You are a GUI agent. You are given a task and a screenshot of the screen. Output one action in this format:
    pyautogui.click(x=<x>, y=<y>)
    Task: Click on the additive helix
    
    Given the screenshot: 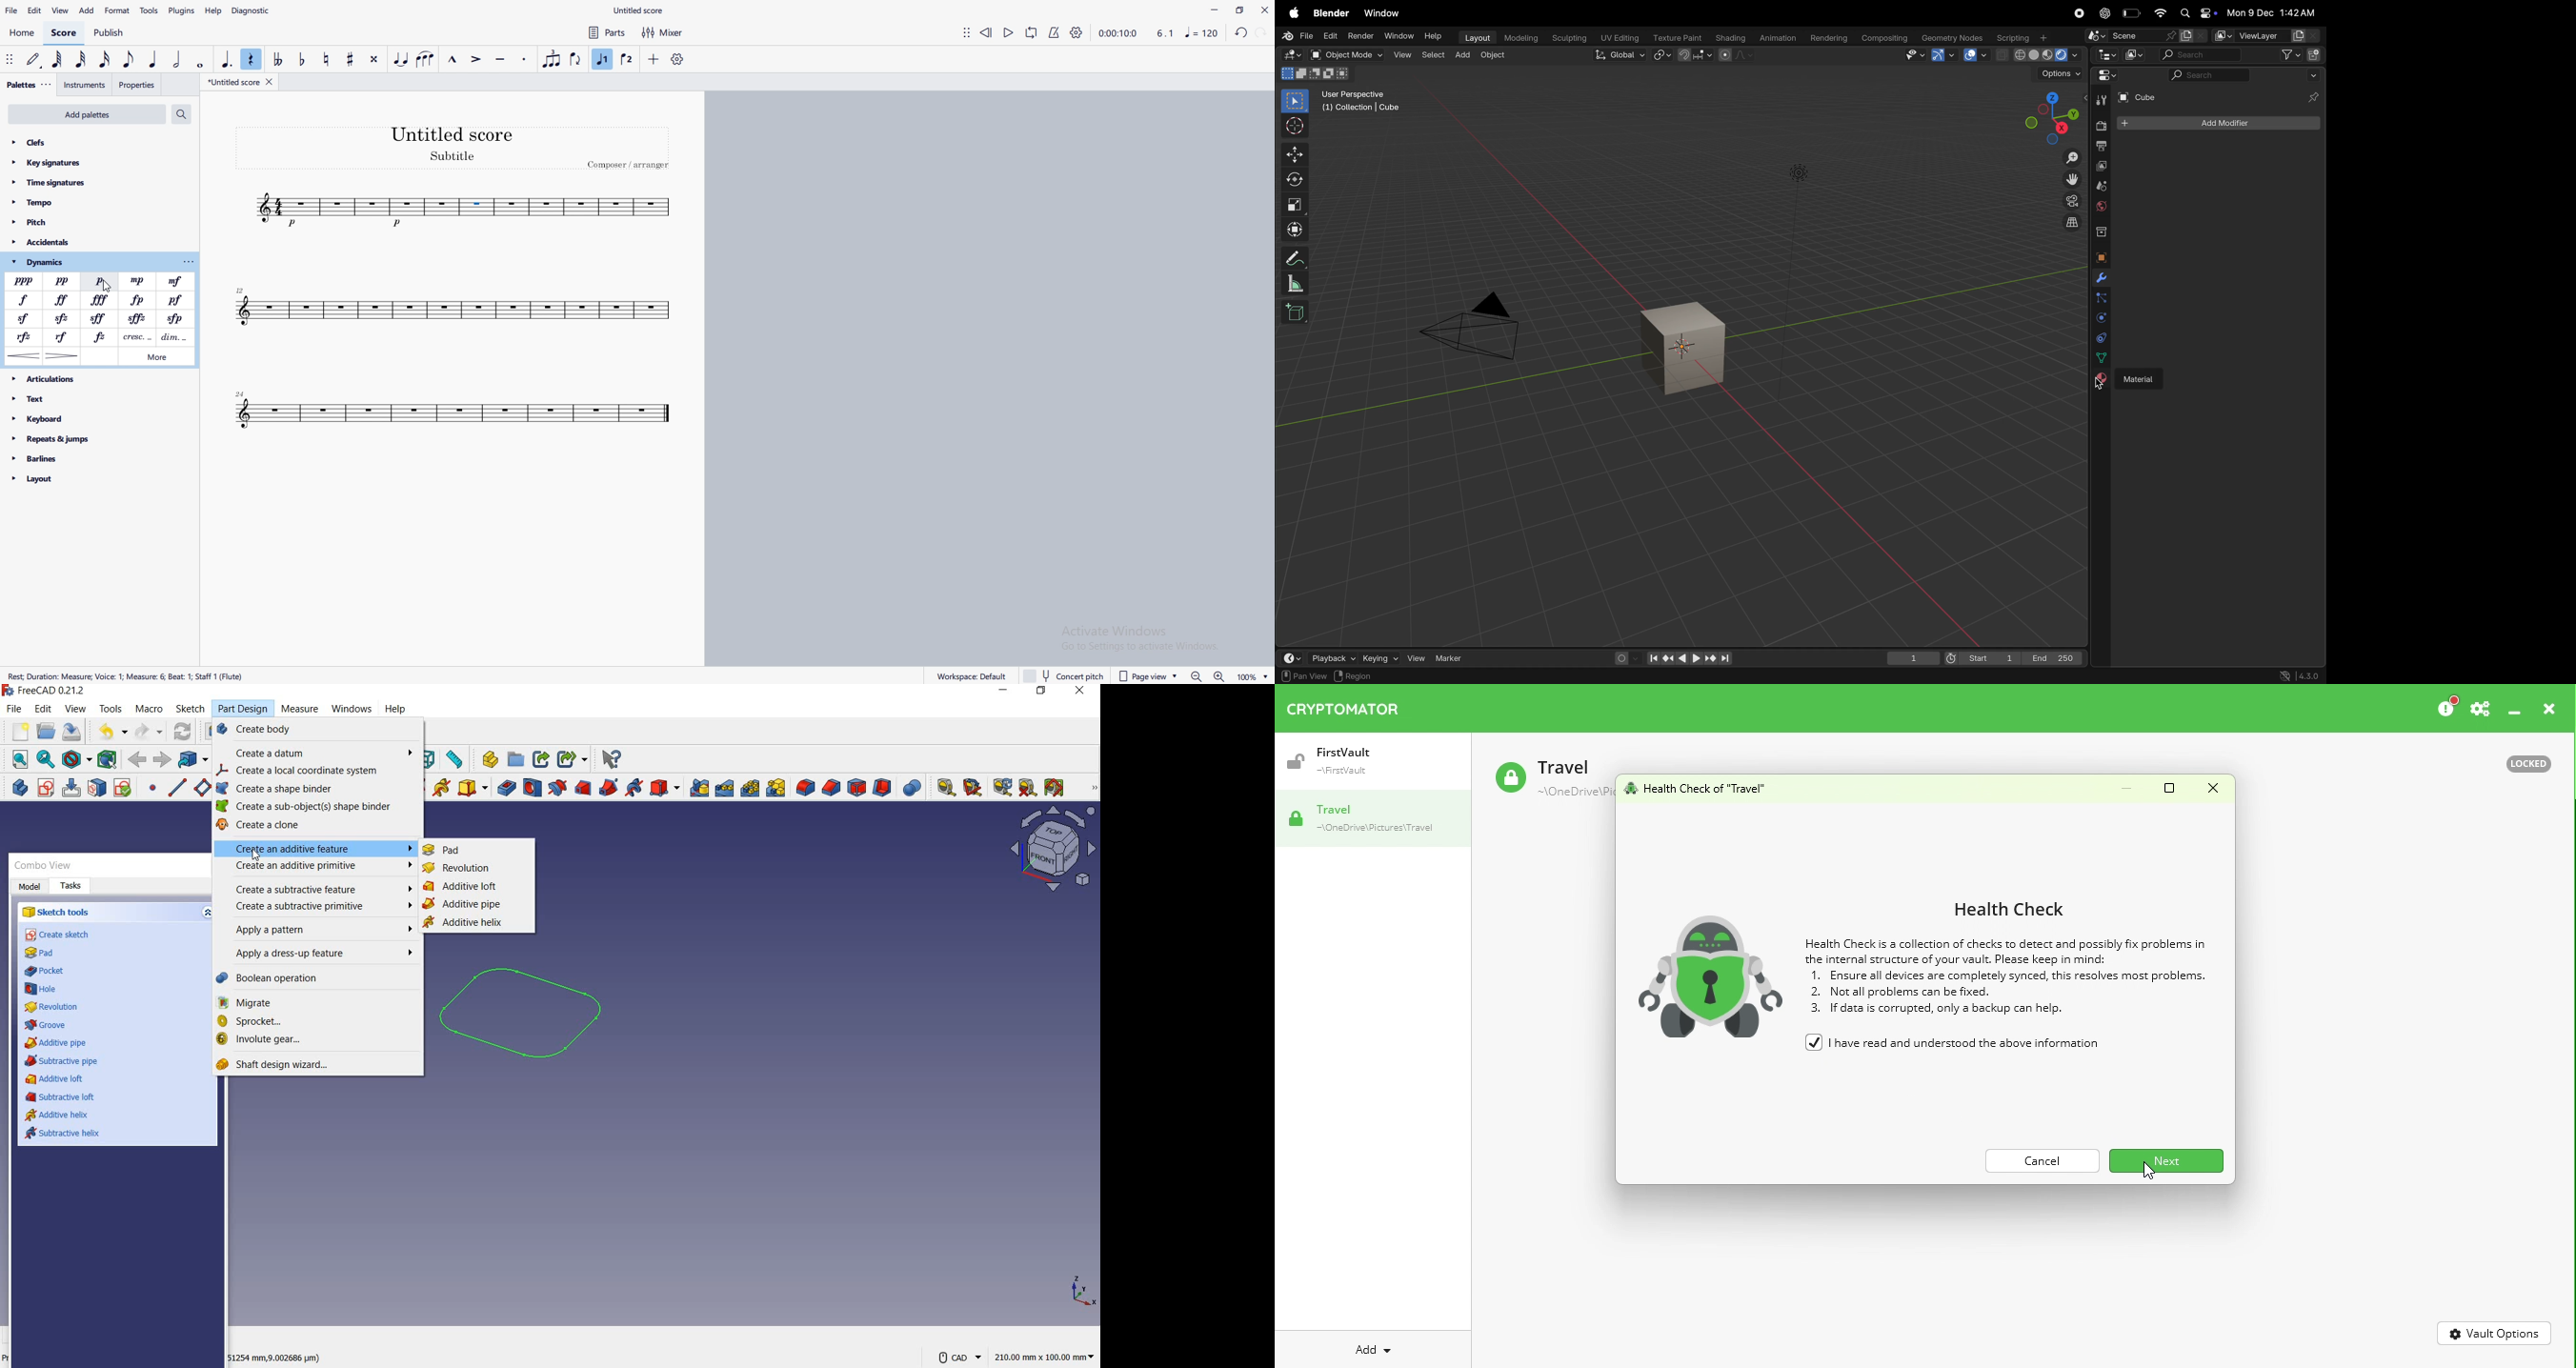 What is the action you would take?
    pyautogui.click(x=58, y=1116)
    